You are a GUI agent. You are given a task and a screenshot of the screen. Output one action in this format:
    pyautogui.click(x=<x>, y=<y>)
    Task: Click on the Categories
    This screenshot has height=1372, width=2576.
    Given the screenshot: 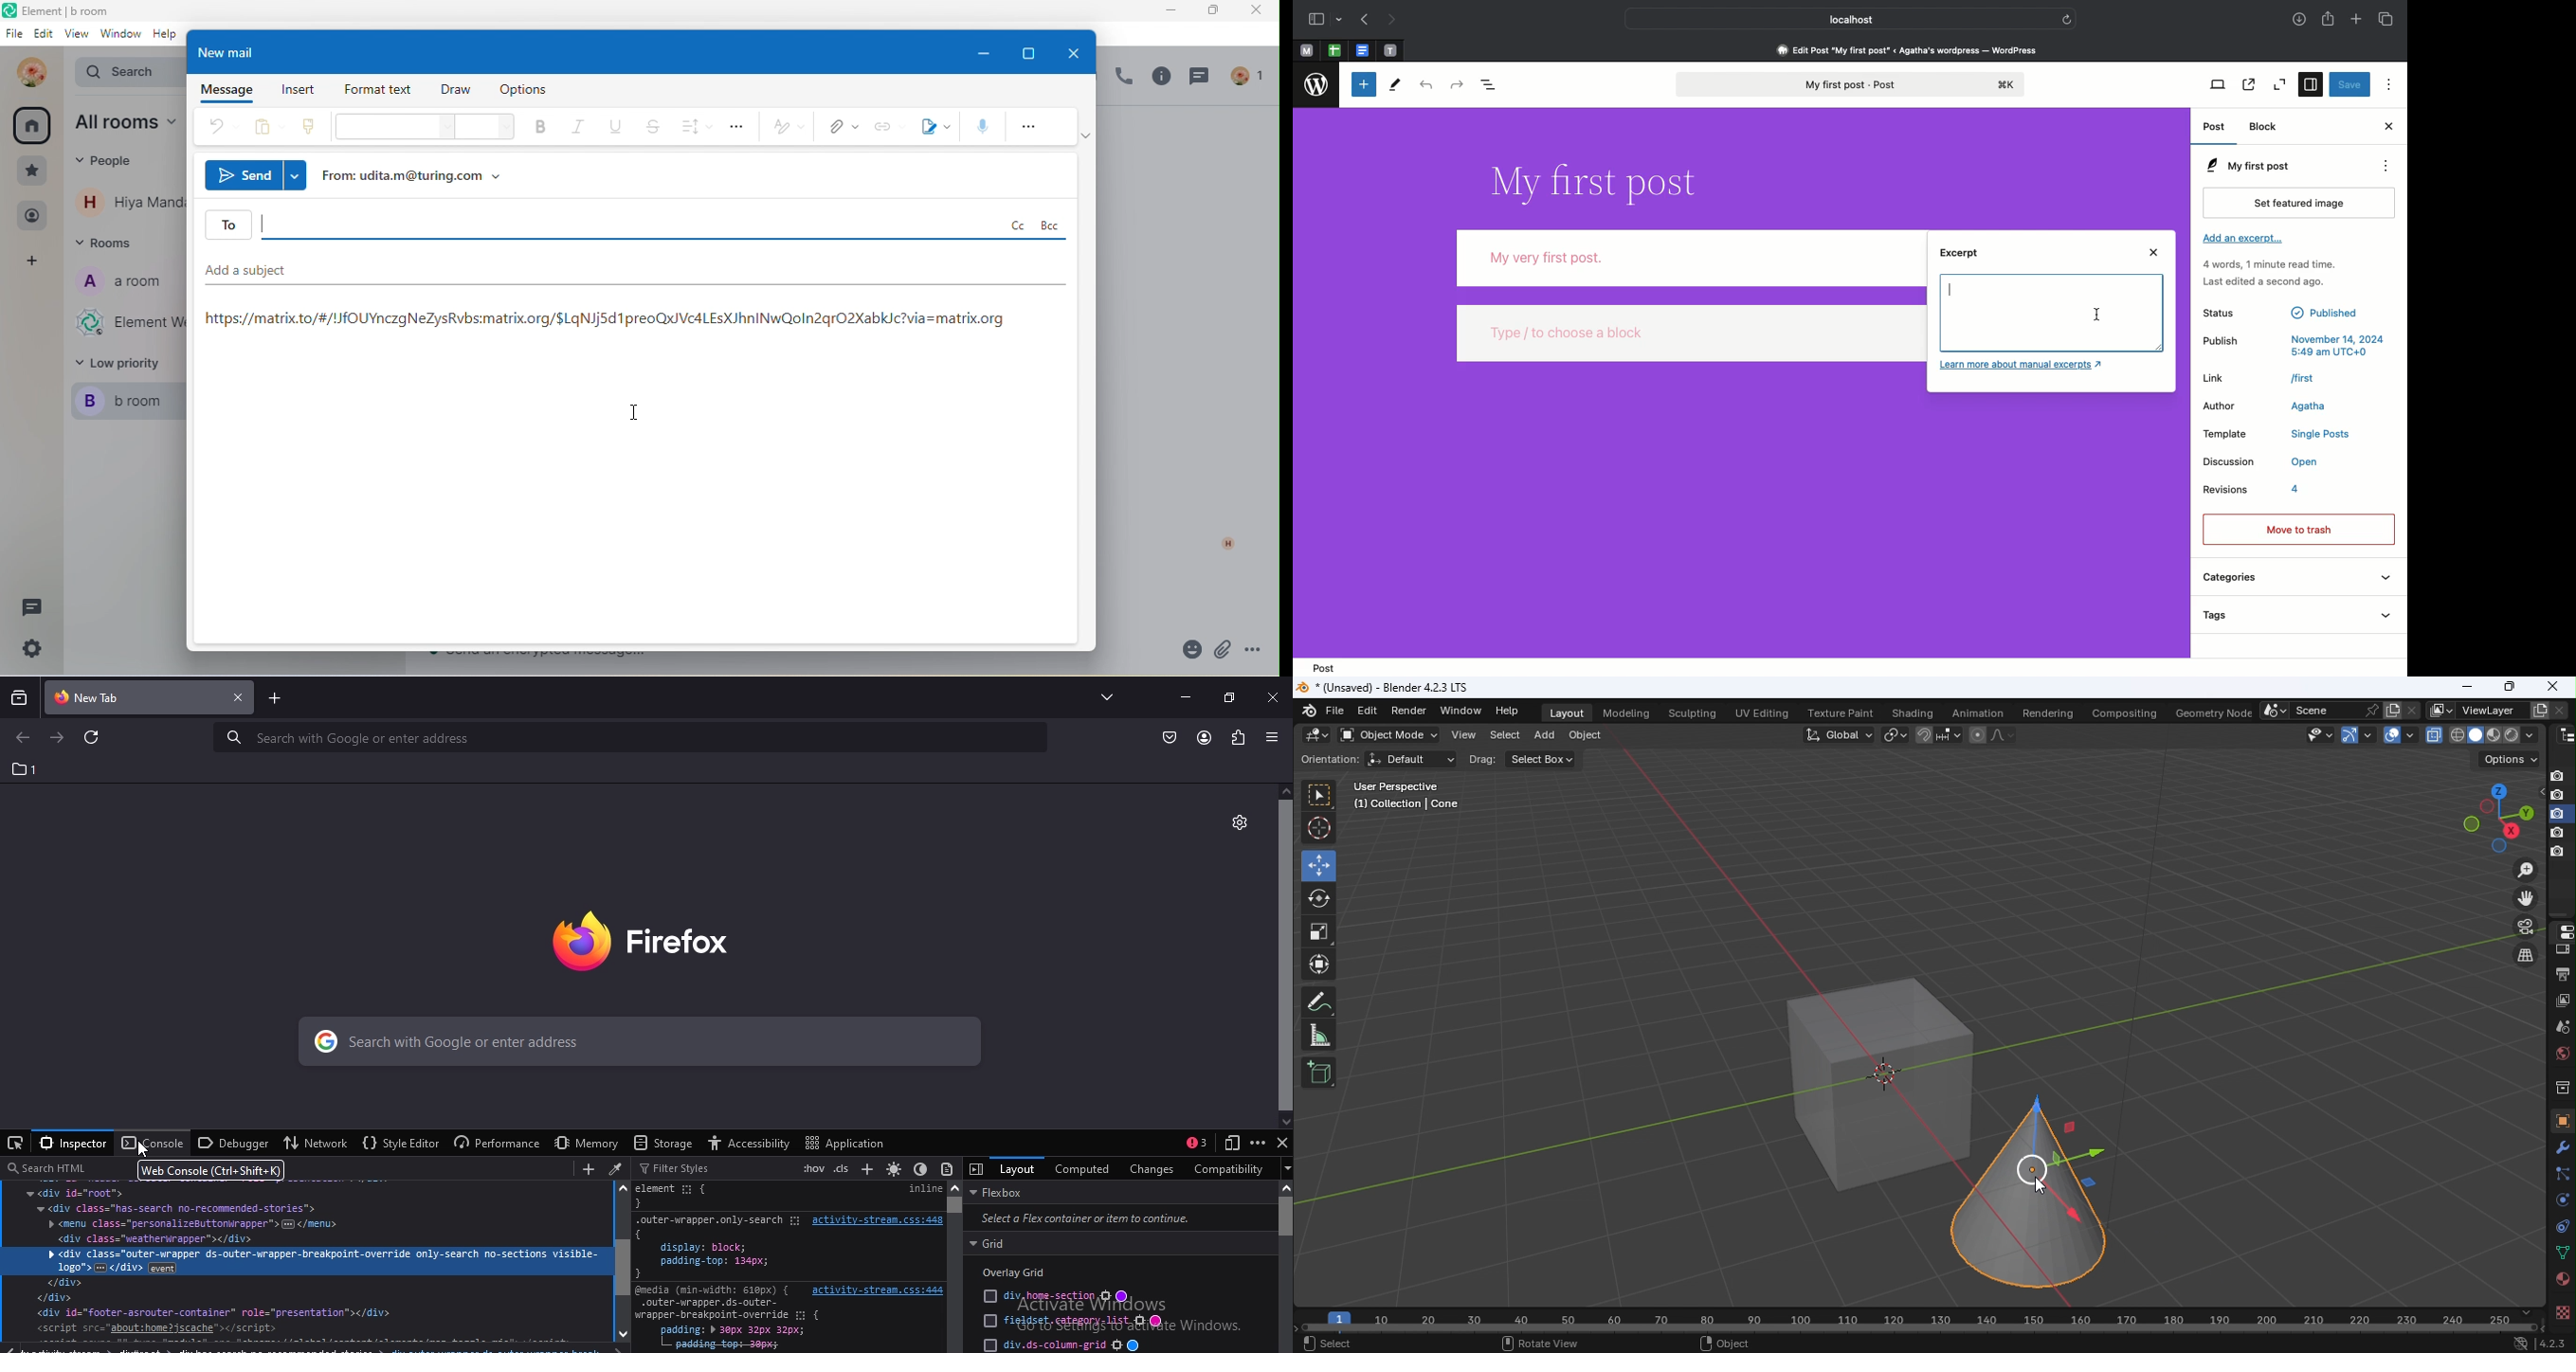 What is the action you would take?
    pyautogui.click(x=2295, y=580)
    